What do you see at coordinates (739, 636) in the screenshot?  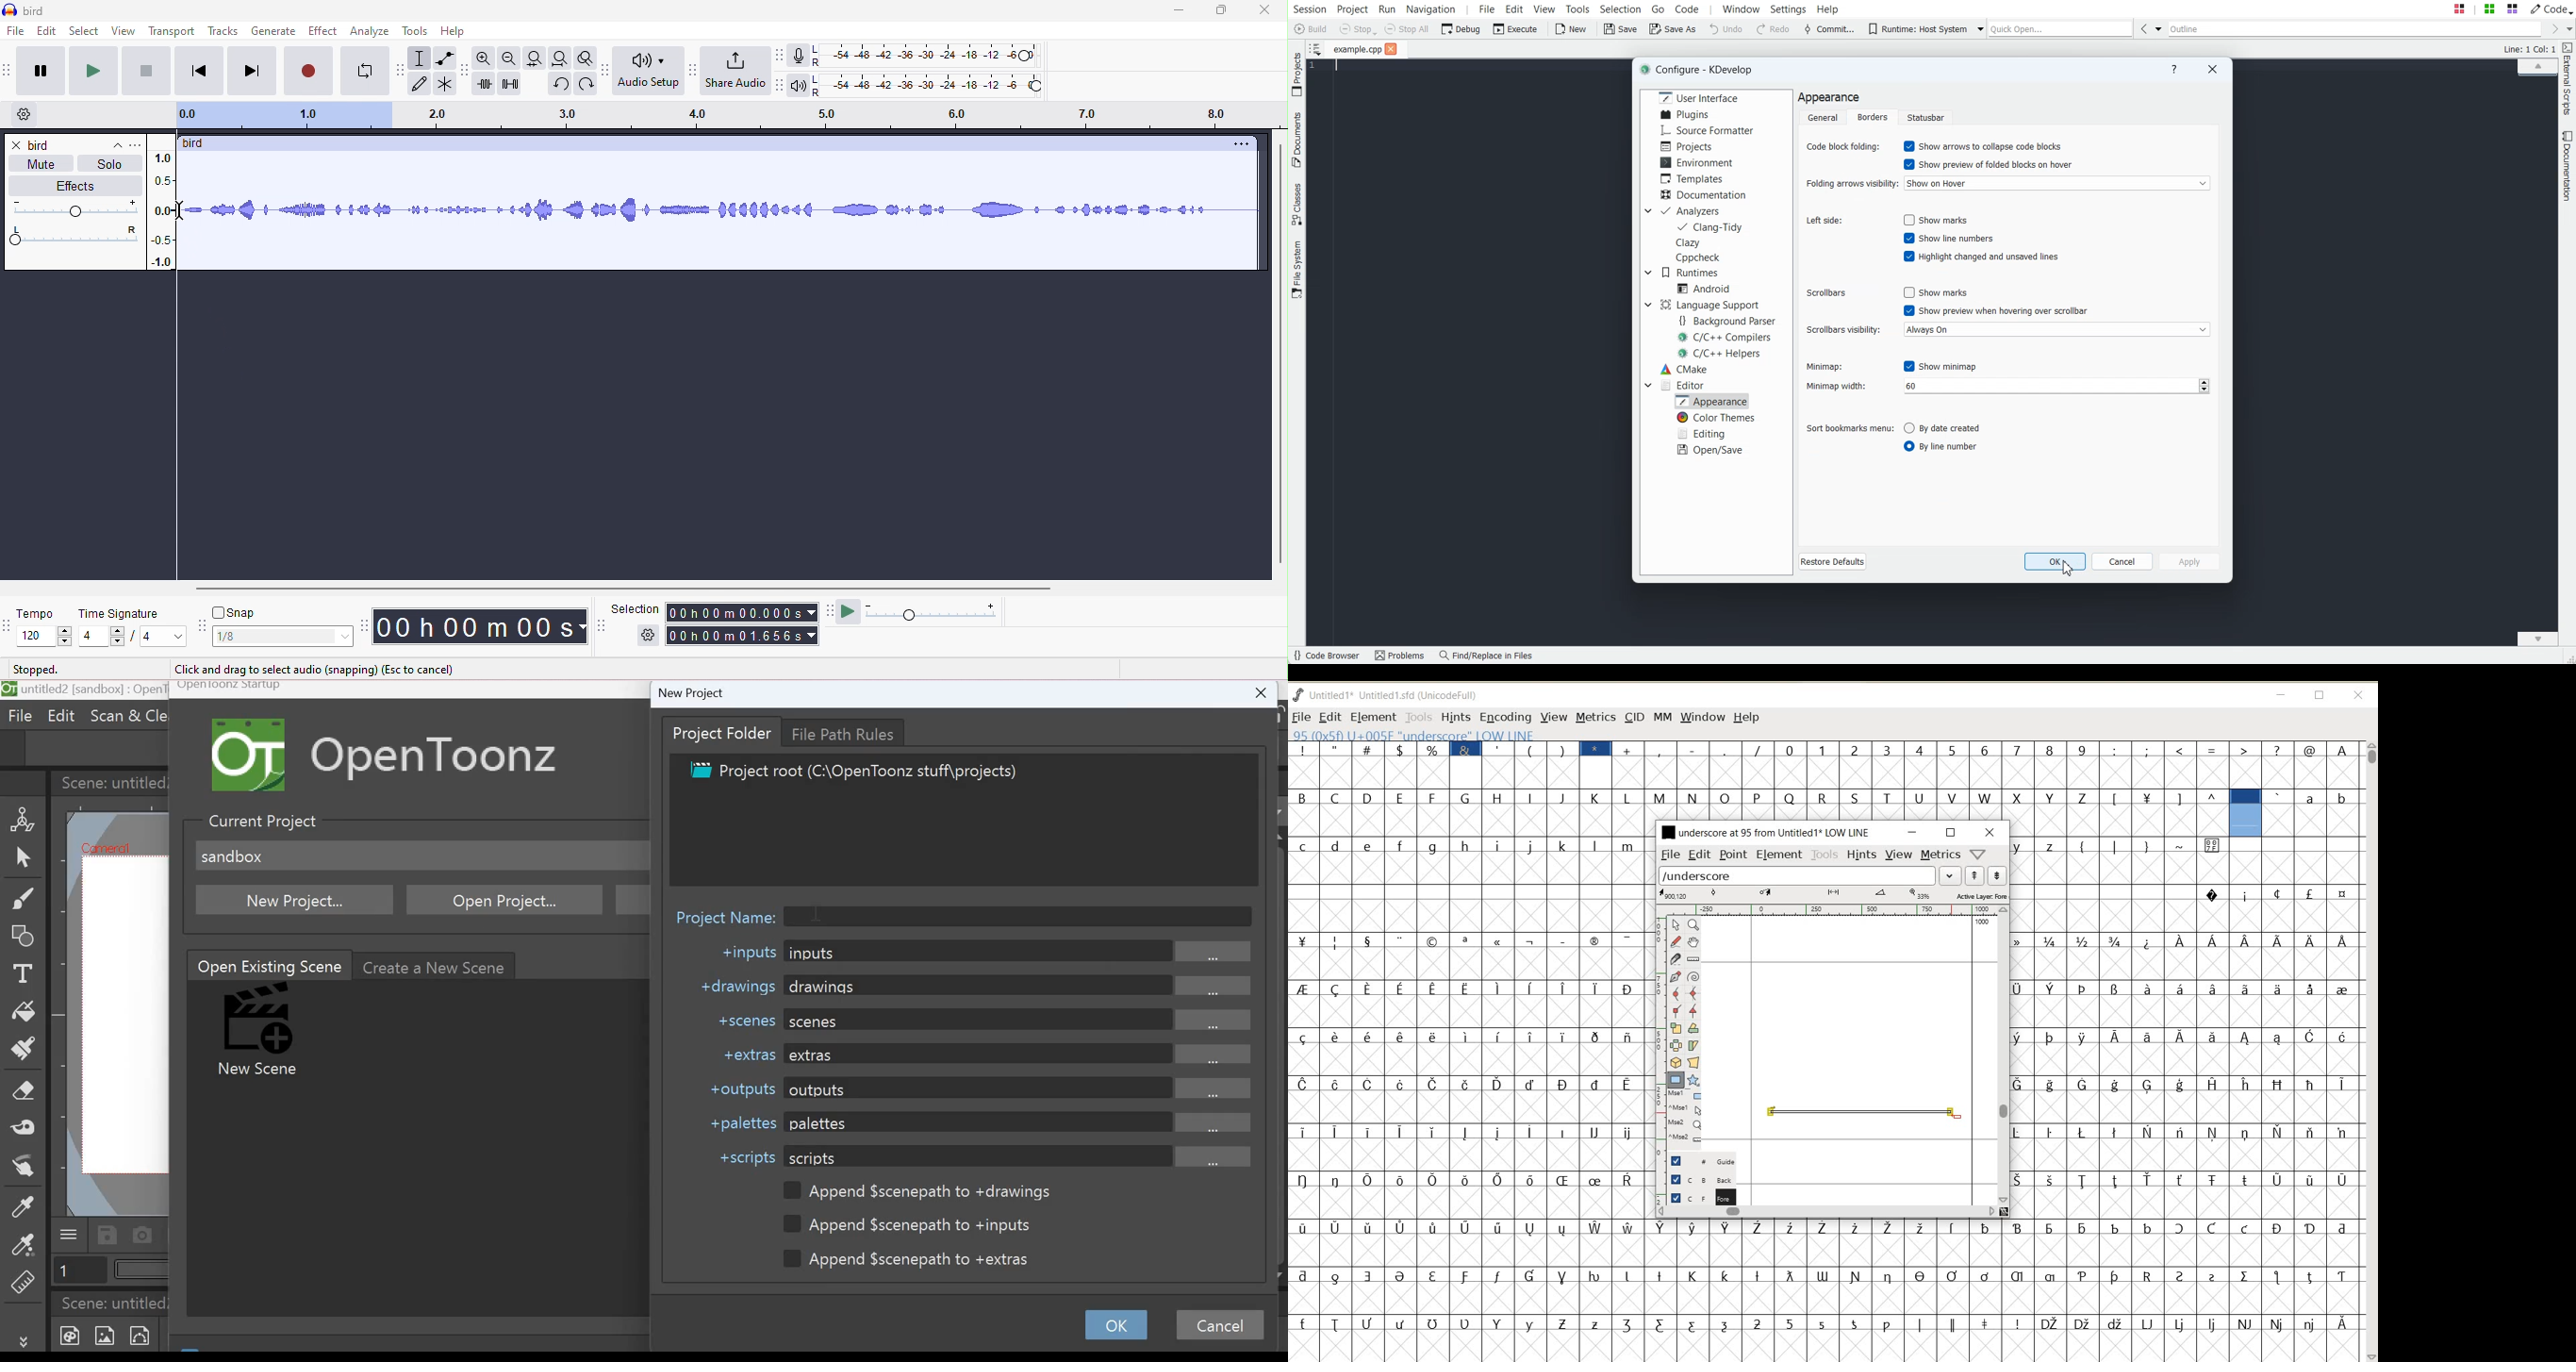 I see `00h 00m01.656s (end time) ` at bounding box center [739, 636].